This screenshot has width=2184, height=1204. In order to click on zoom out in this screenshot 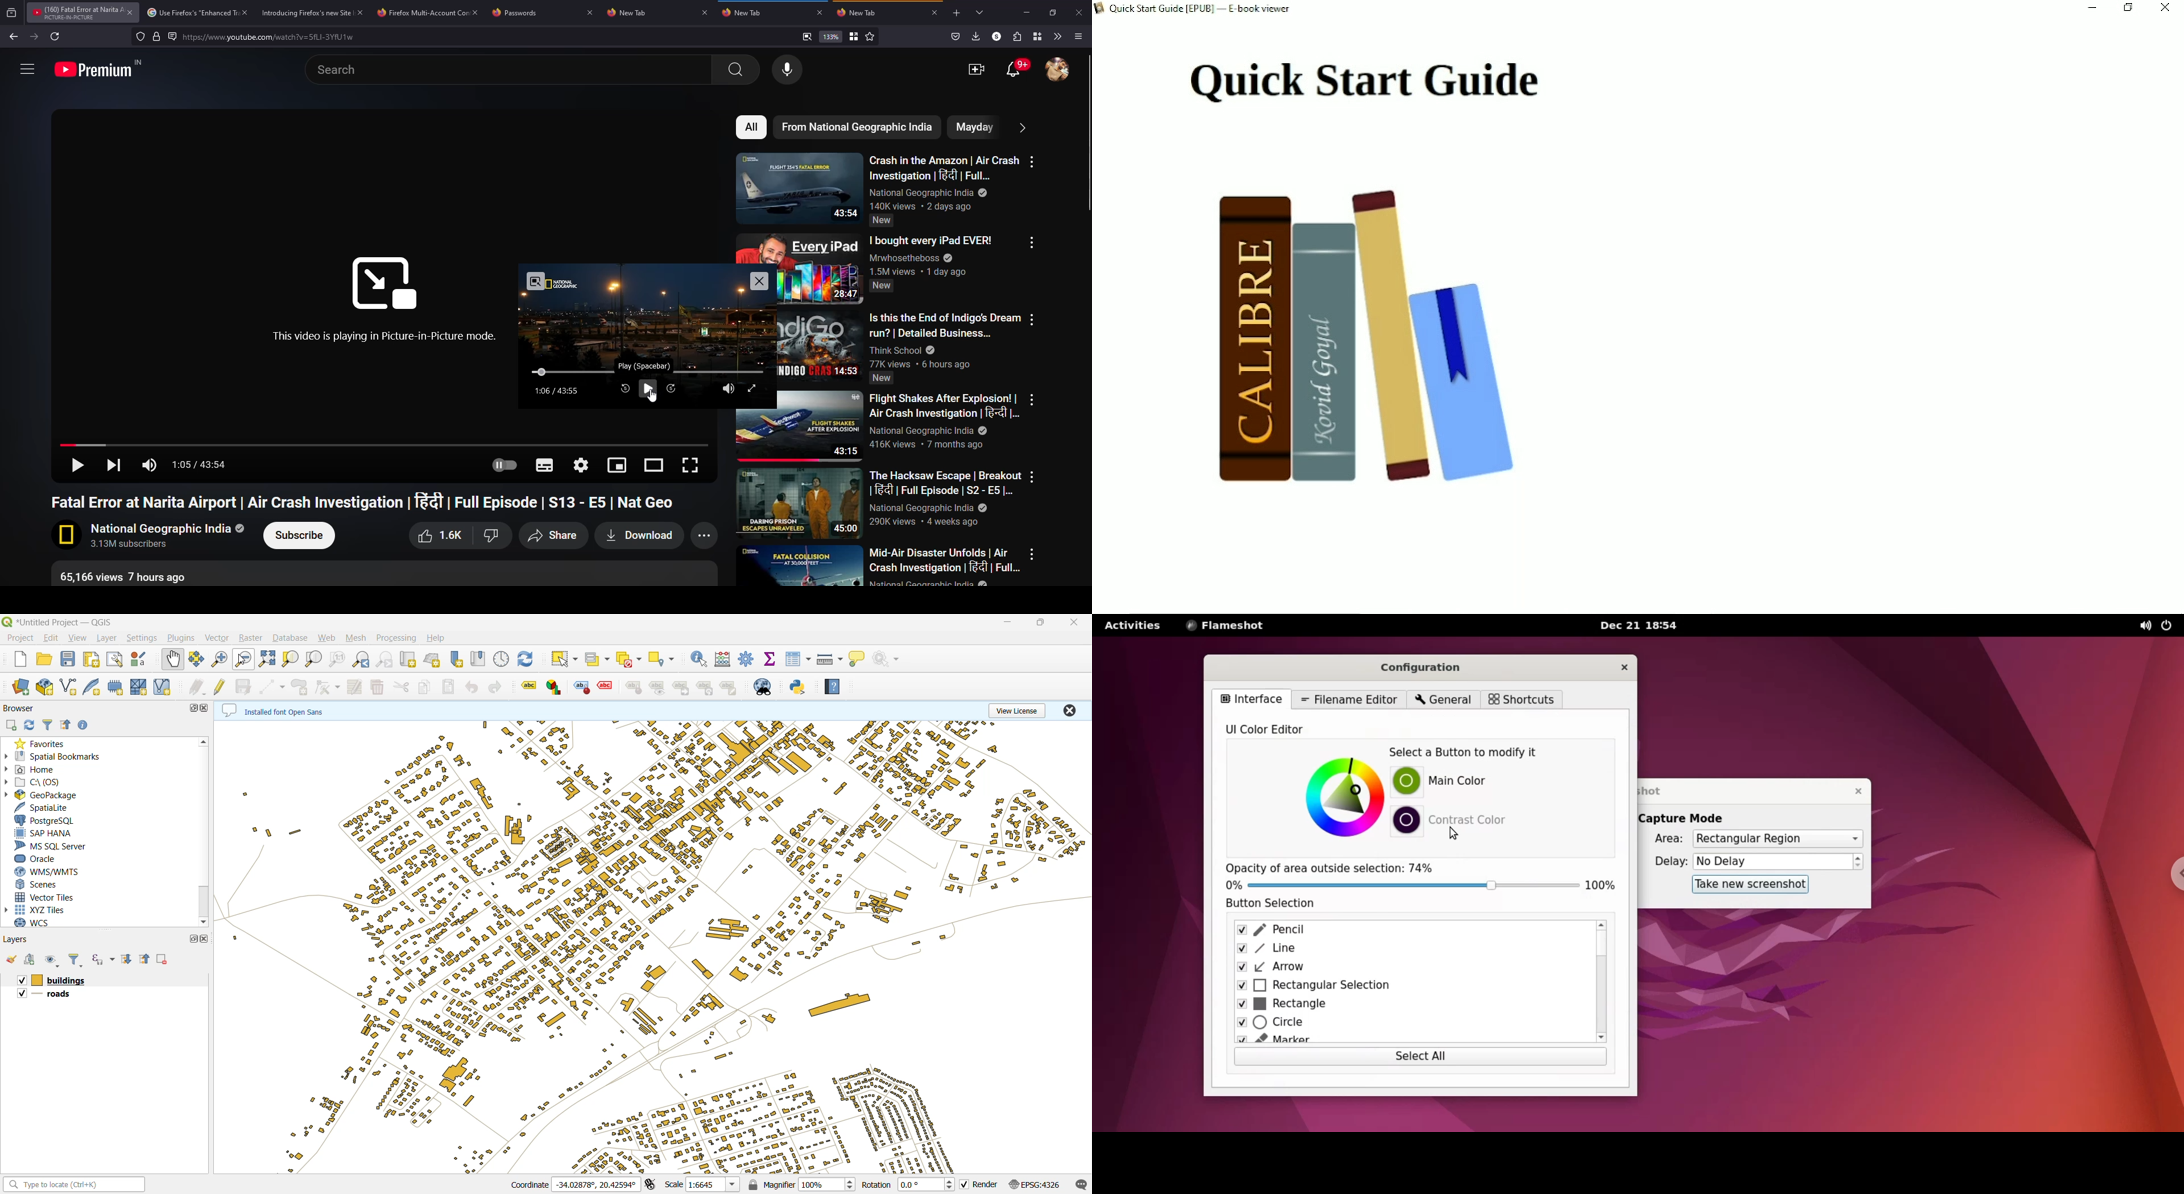, I will do `click(245, 659)`.